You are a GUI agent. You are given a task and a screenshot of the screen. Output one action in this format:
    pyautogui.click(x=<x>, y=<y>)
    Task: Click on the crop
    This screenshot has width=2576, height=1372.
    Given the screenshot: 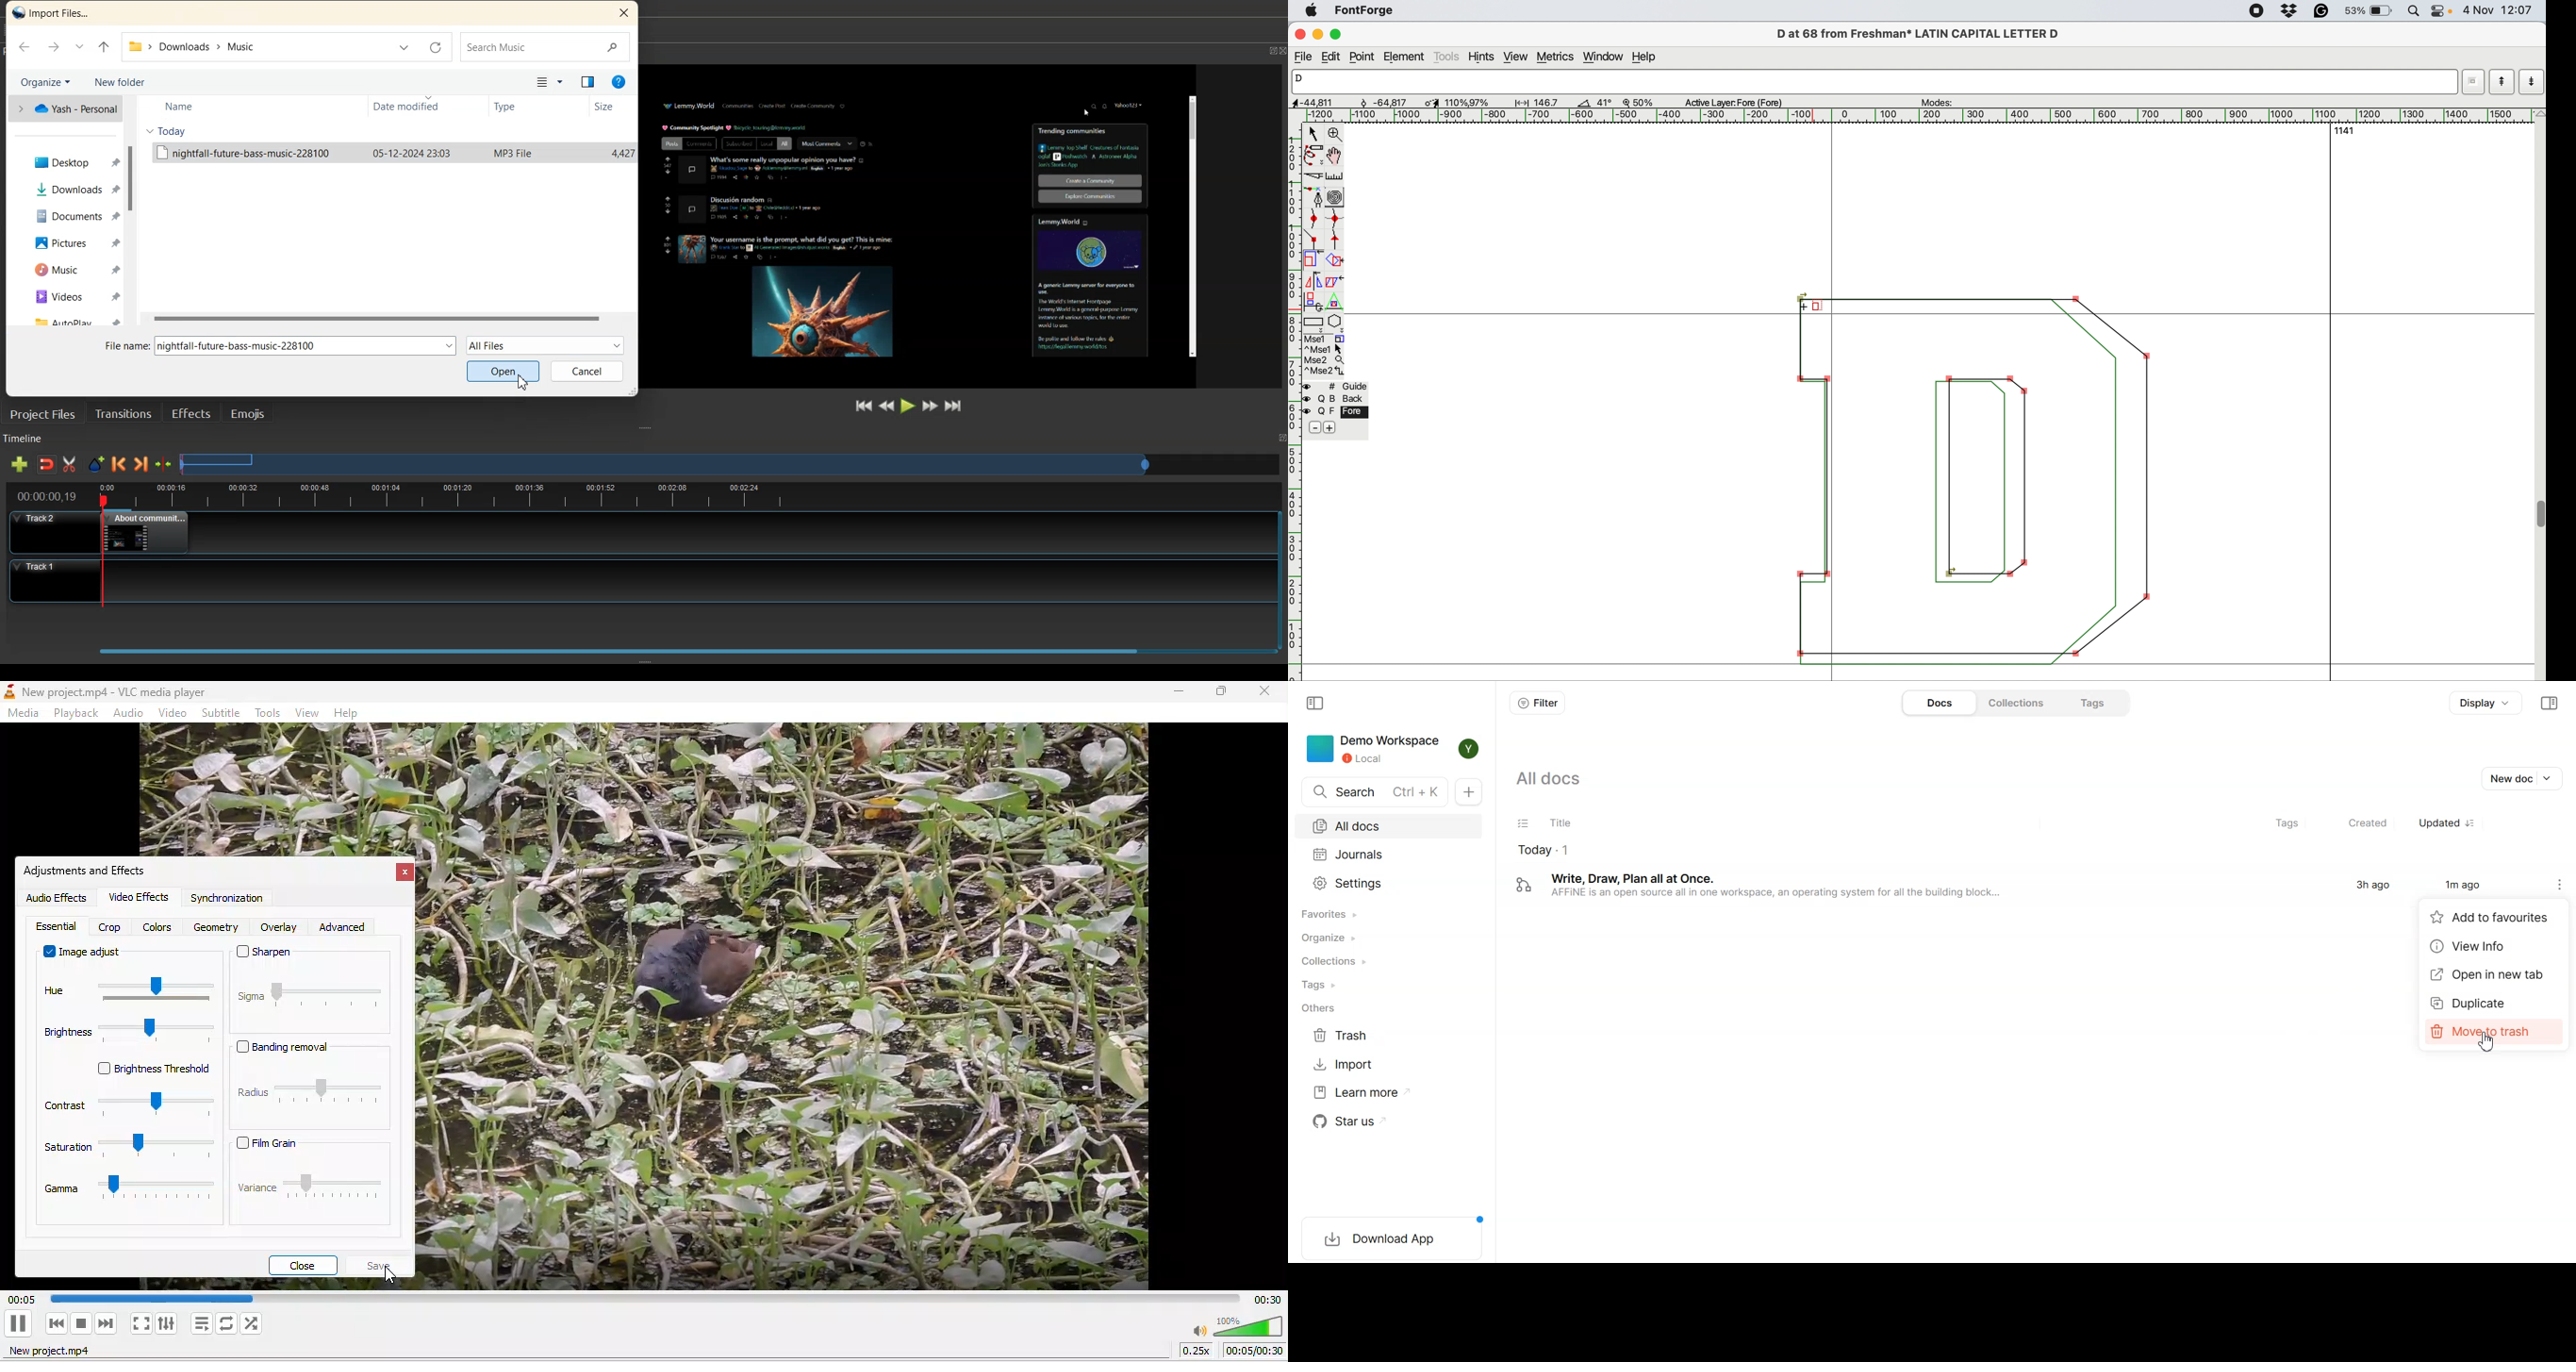 What is the action you would take?
    pyautogui.click(x=109, y=928)
    